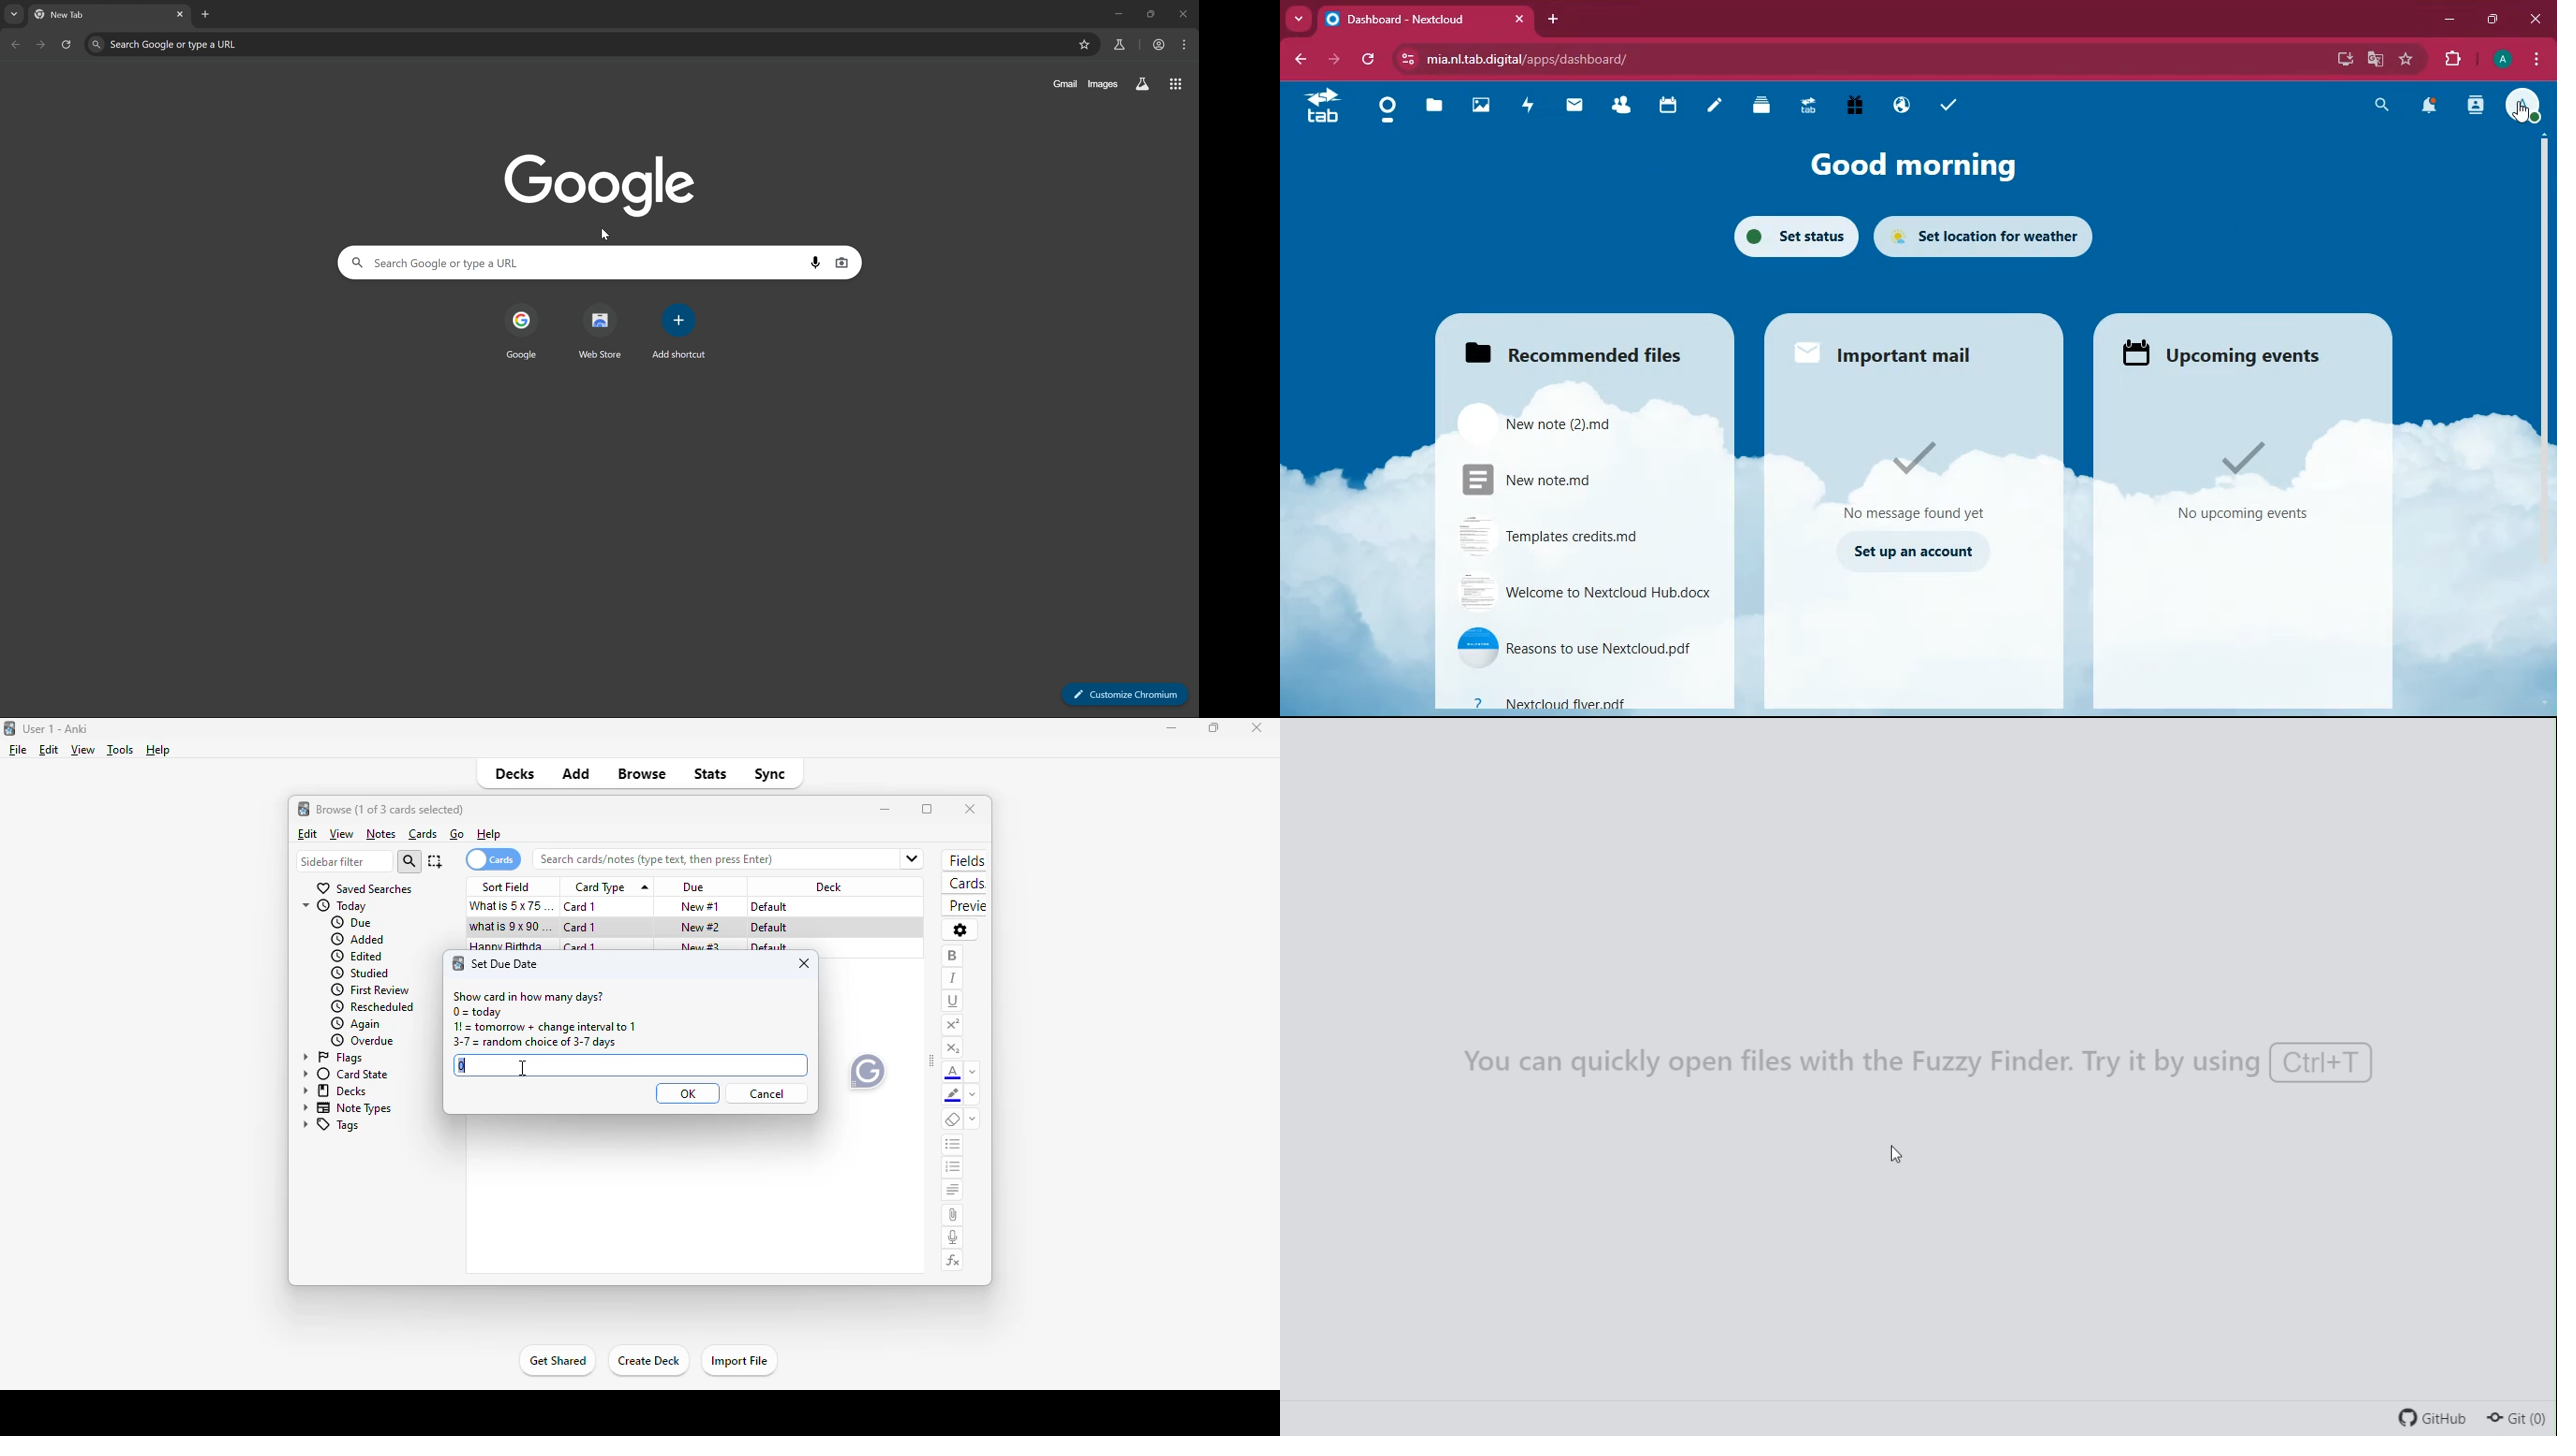 The width and height of the screenshot is (2576, 1456). Describe the element at coordinates (769, 1096) in the screenshot. I see `cancel` at that location.